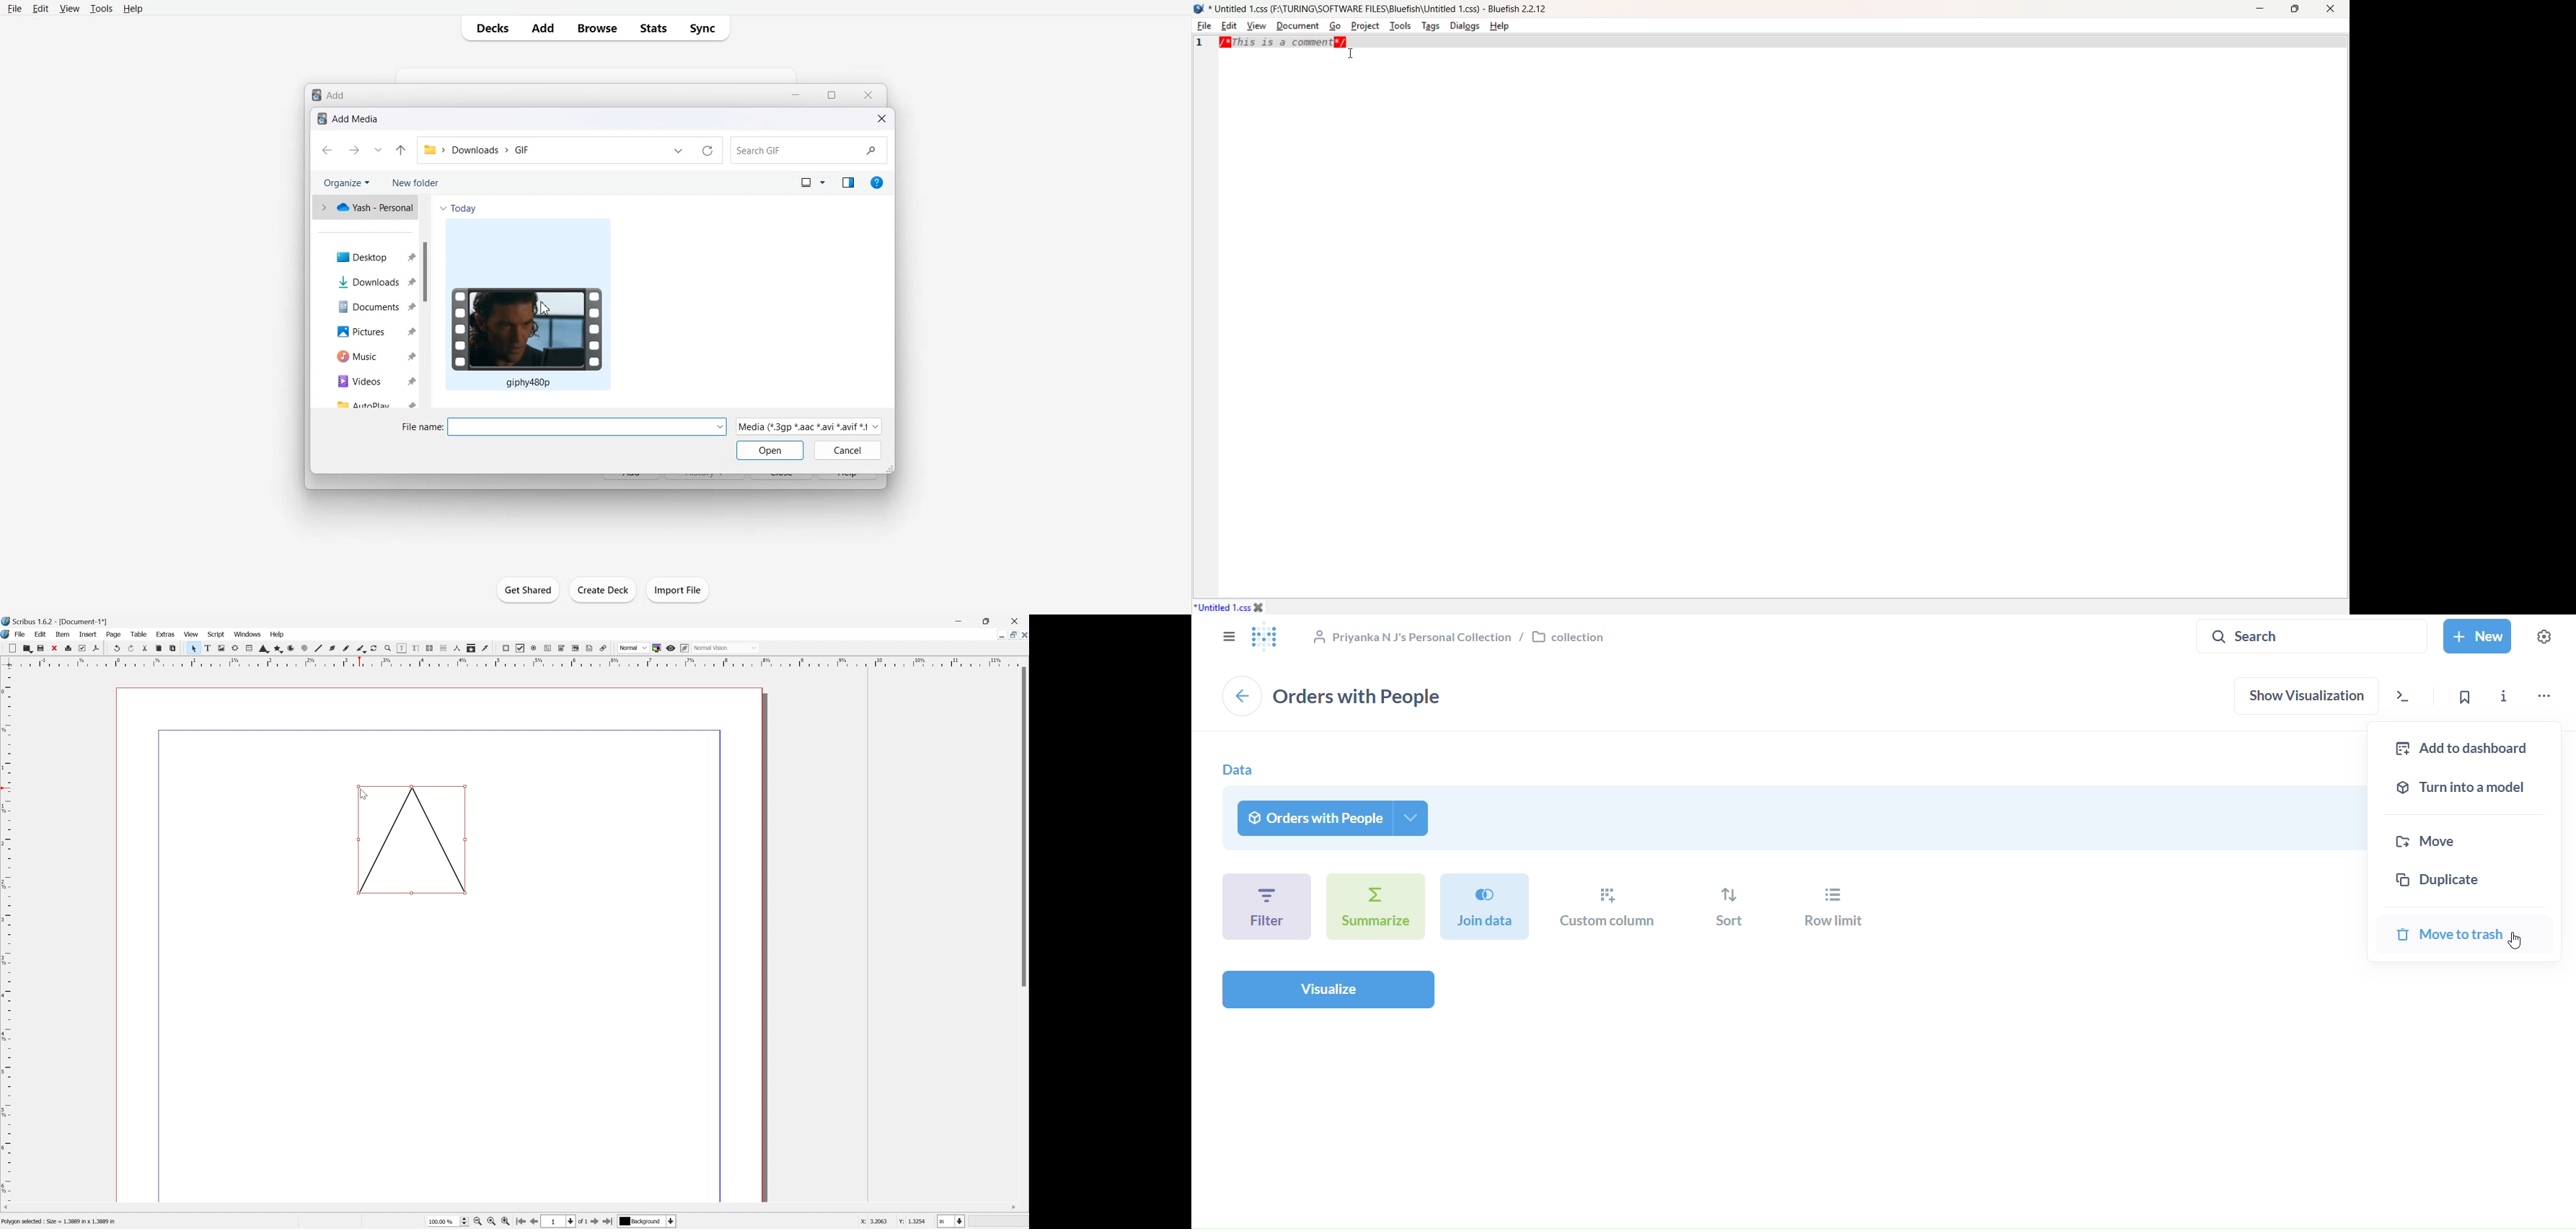  Describe the element at coordinates (848, 451) in the screenshot. I see `Cancel` at that location.